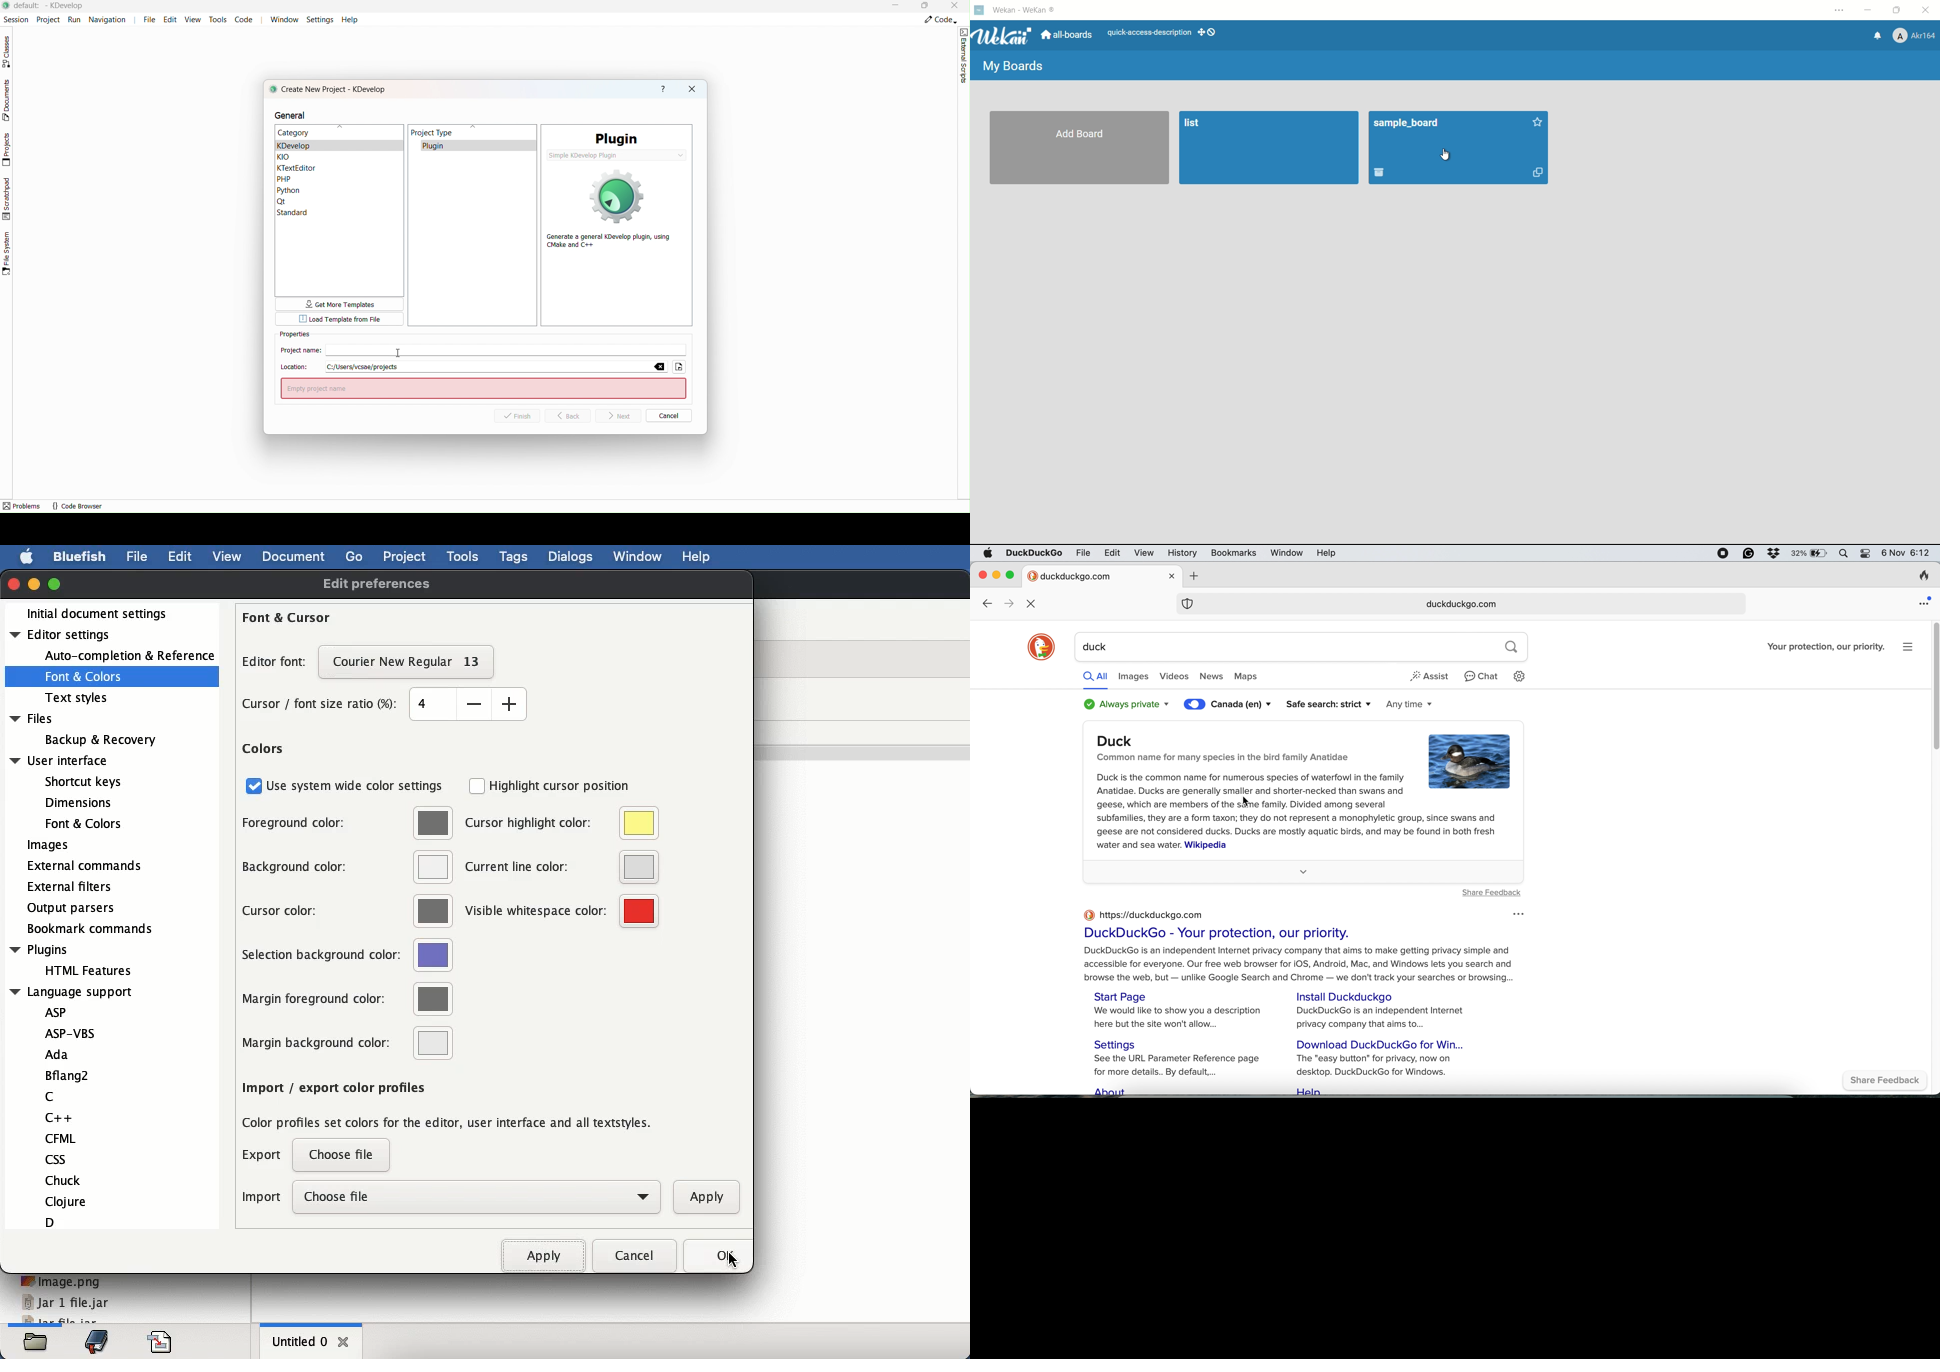 The height and width of the screenshot is (1372, 1960). Describe the element at coordinates (90, 929) in the screenshot. I see `bookmark commands` at that location.